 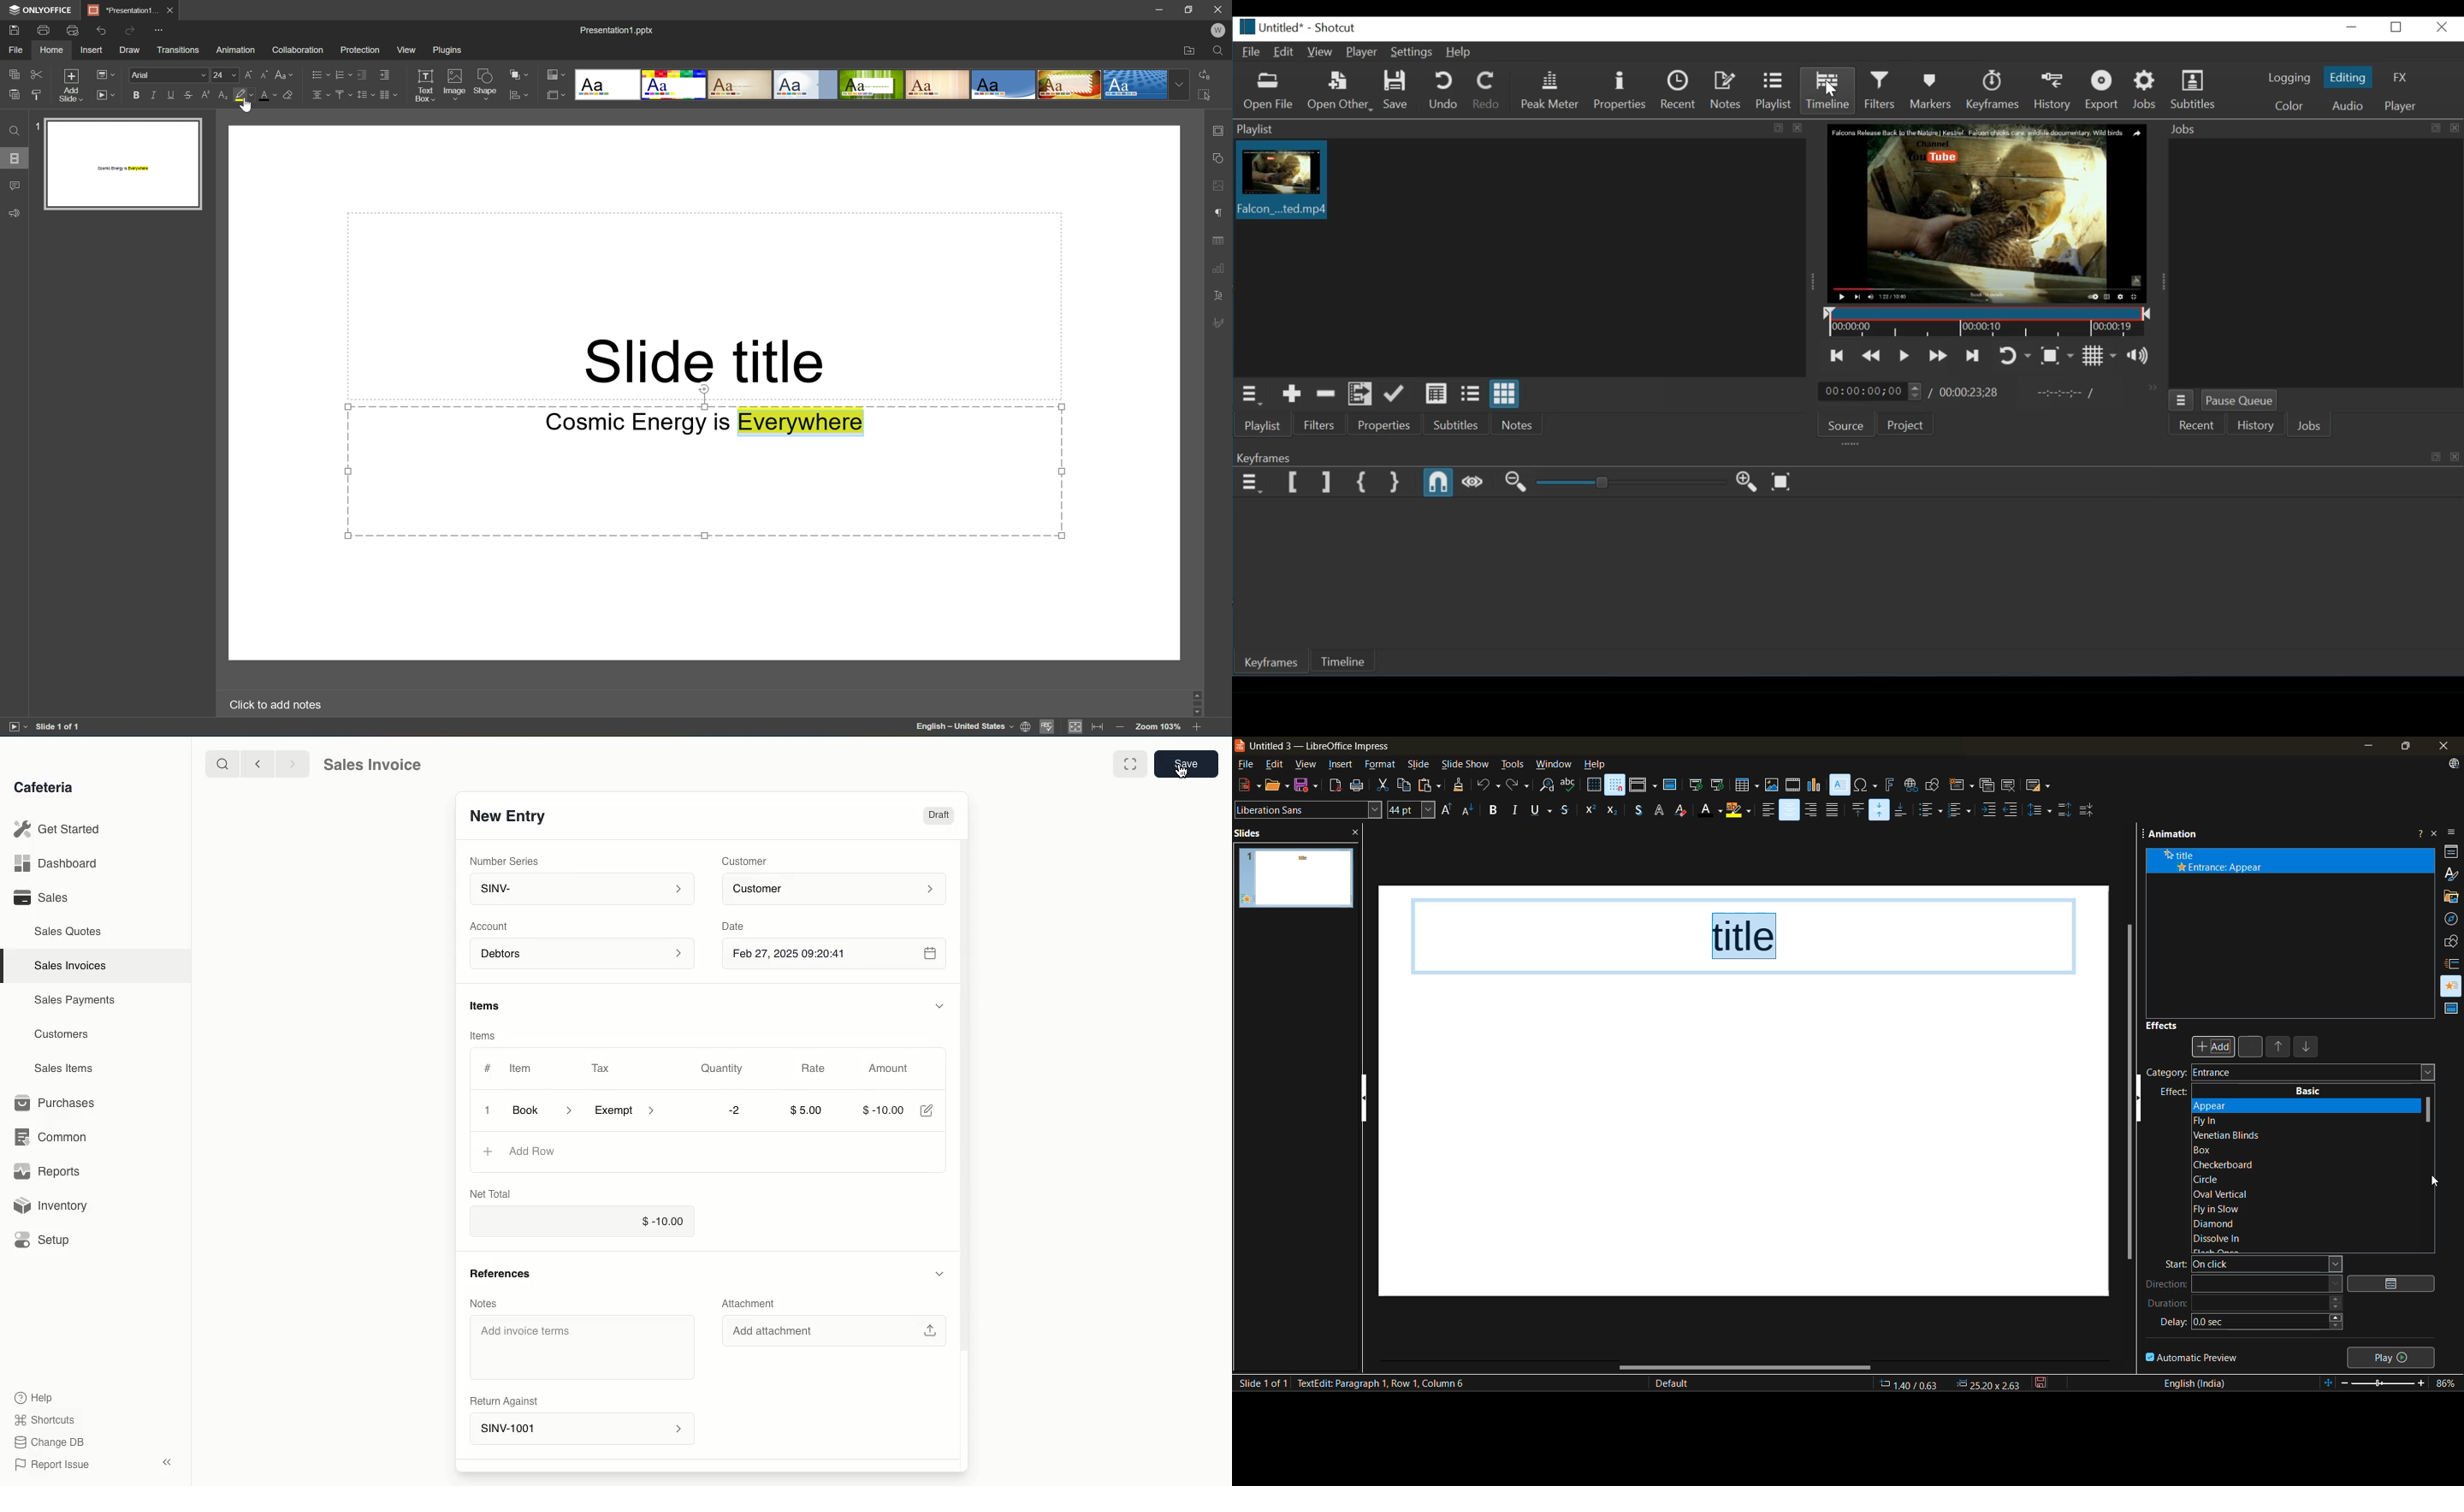 I want to click on Sales Quotes, so click(x=68, y=933).